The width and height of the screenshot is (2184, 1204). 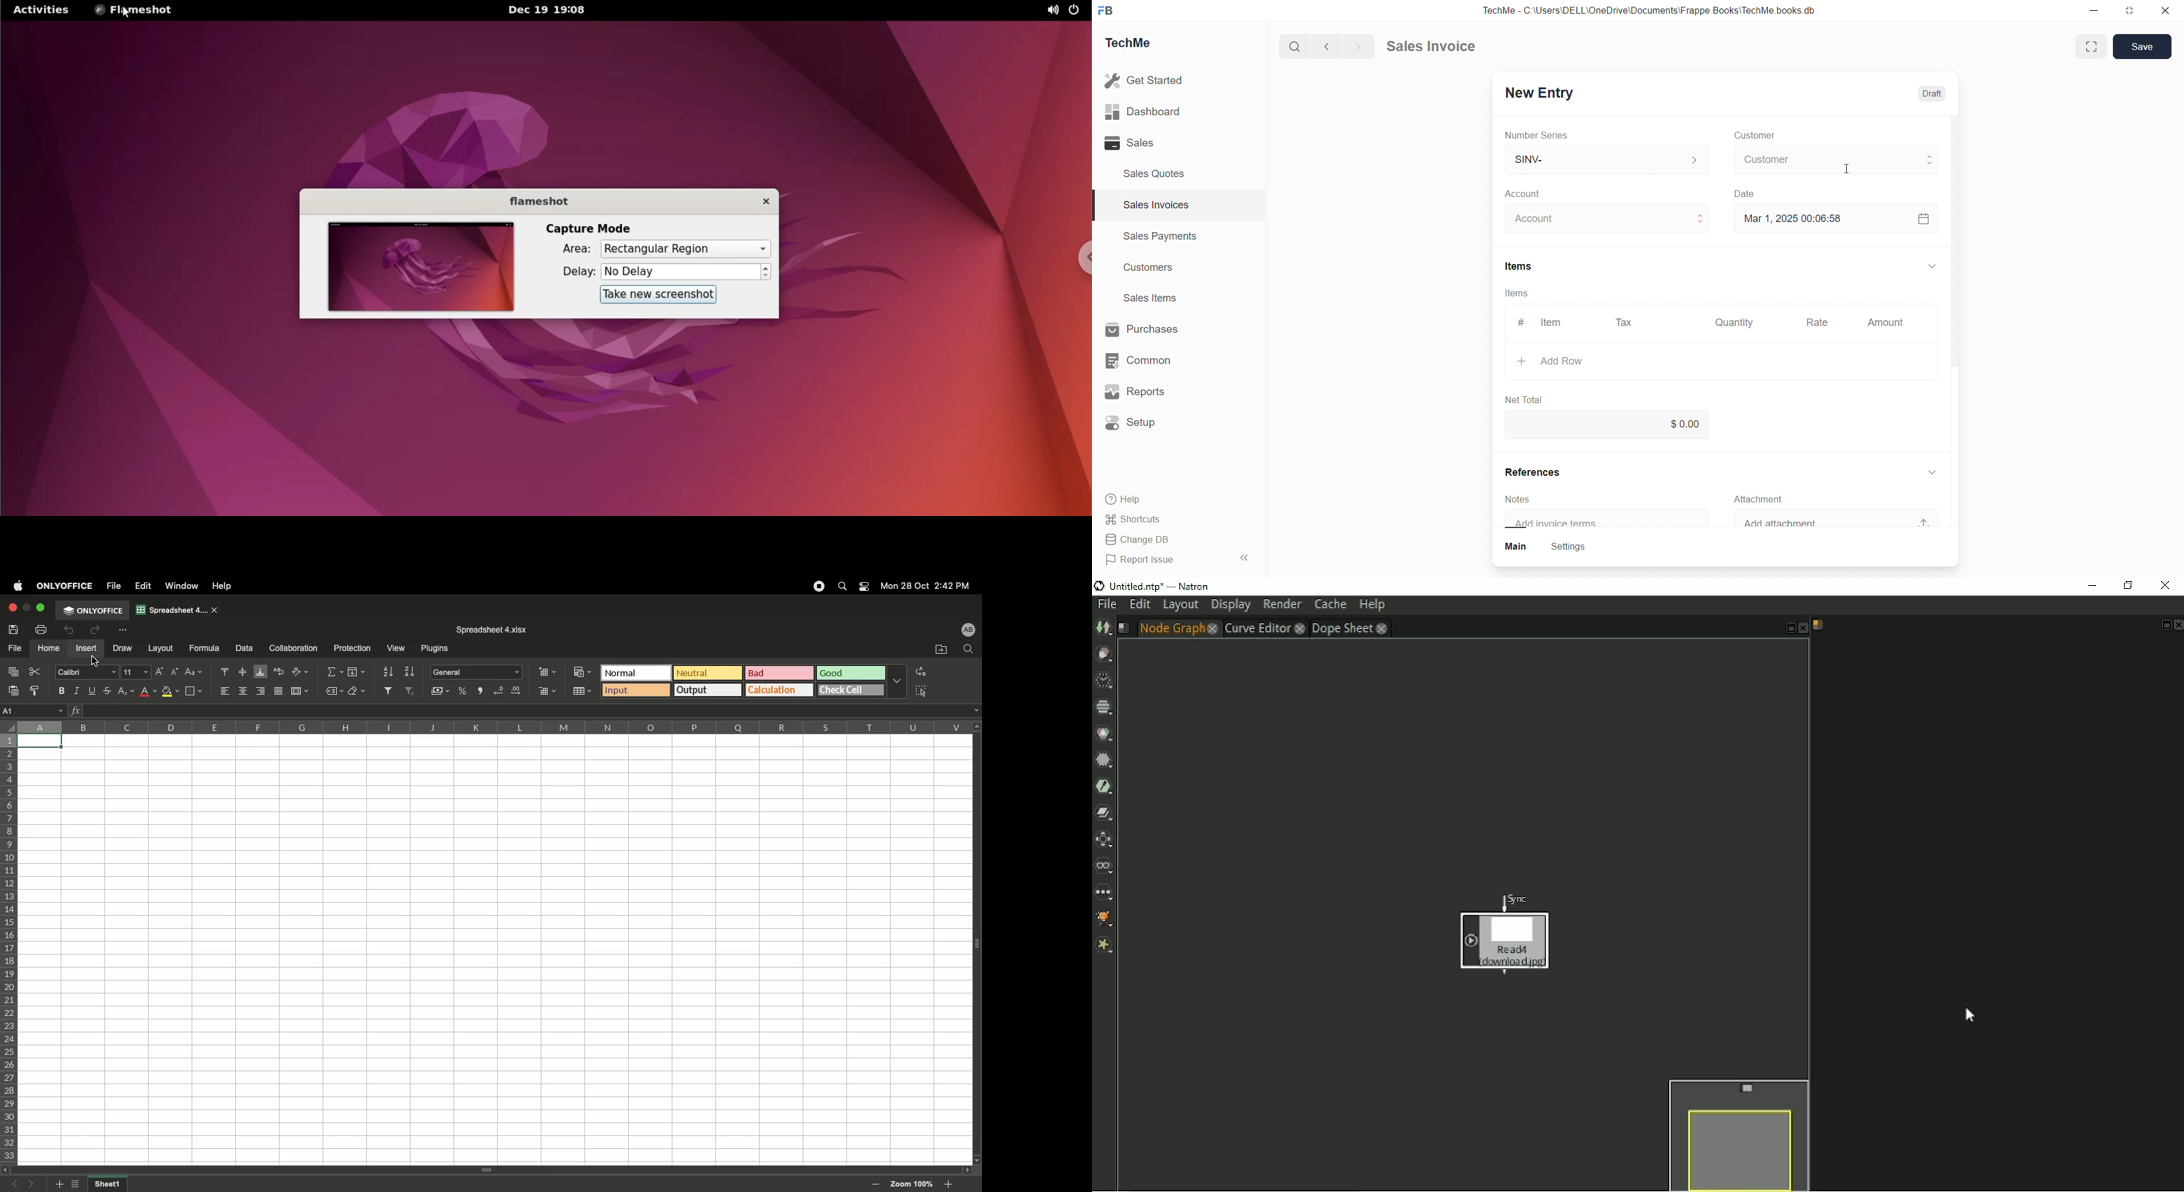 I want to click on Full width, so click(x=2090, y=46).